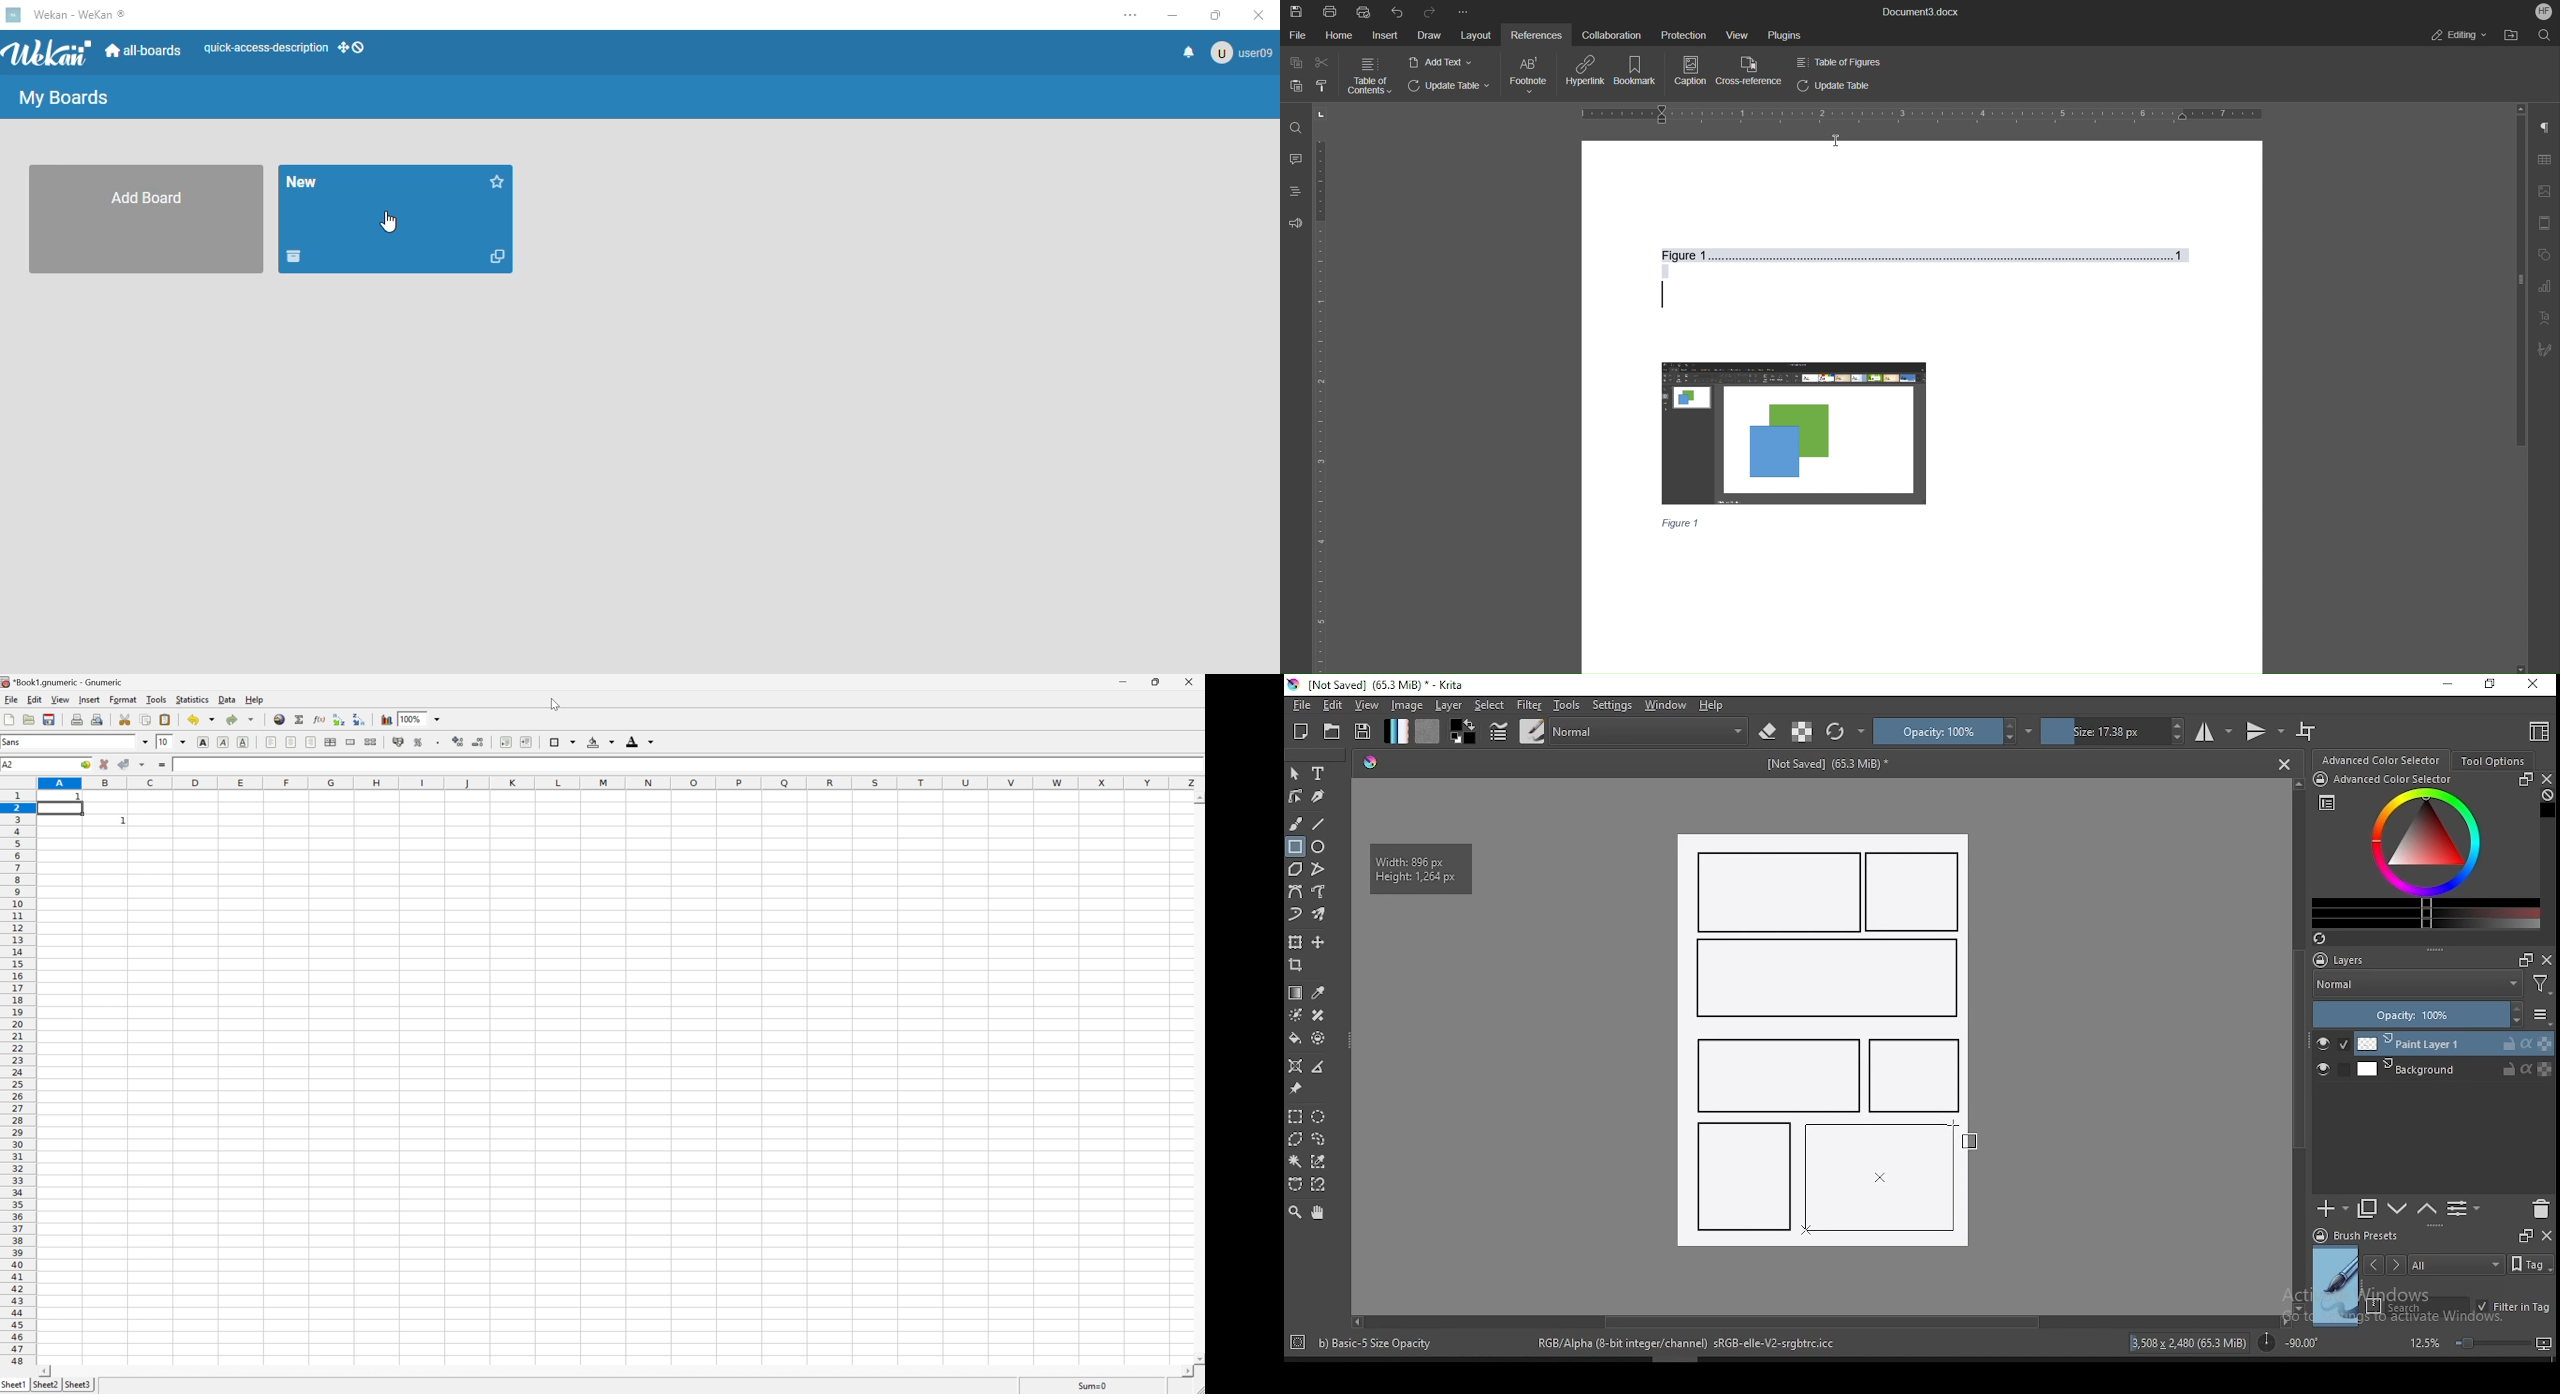  Describe the element at coordinates (90, 700) in the screenshot. I see `insert` at that location.